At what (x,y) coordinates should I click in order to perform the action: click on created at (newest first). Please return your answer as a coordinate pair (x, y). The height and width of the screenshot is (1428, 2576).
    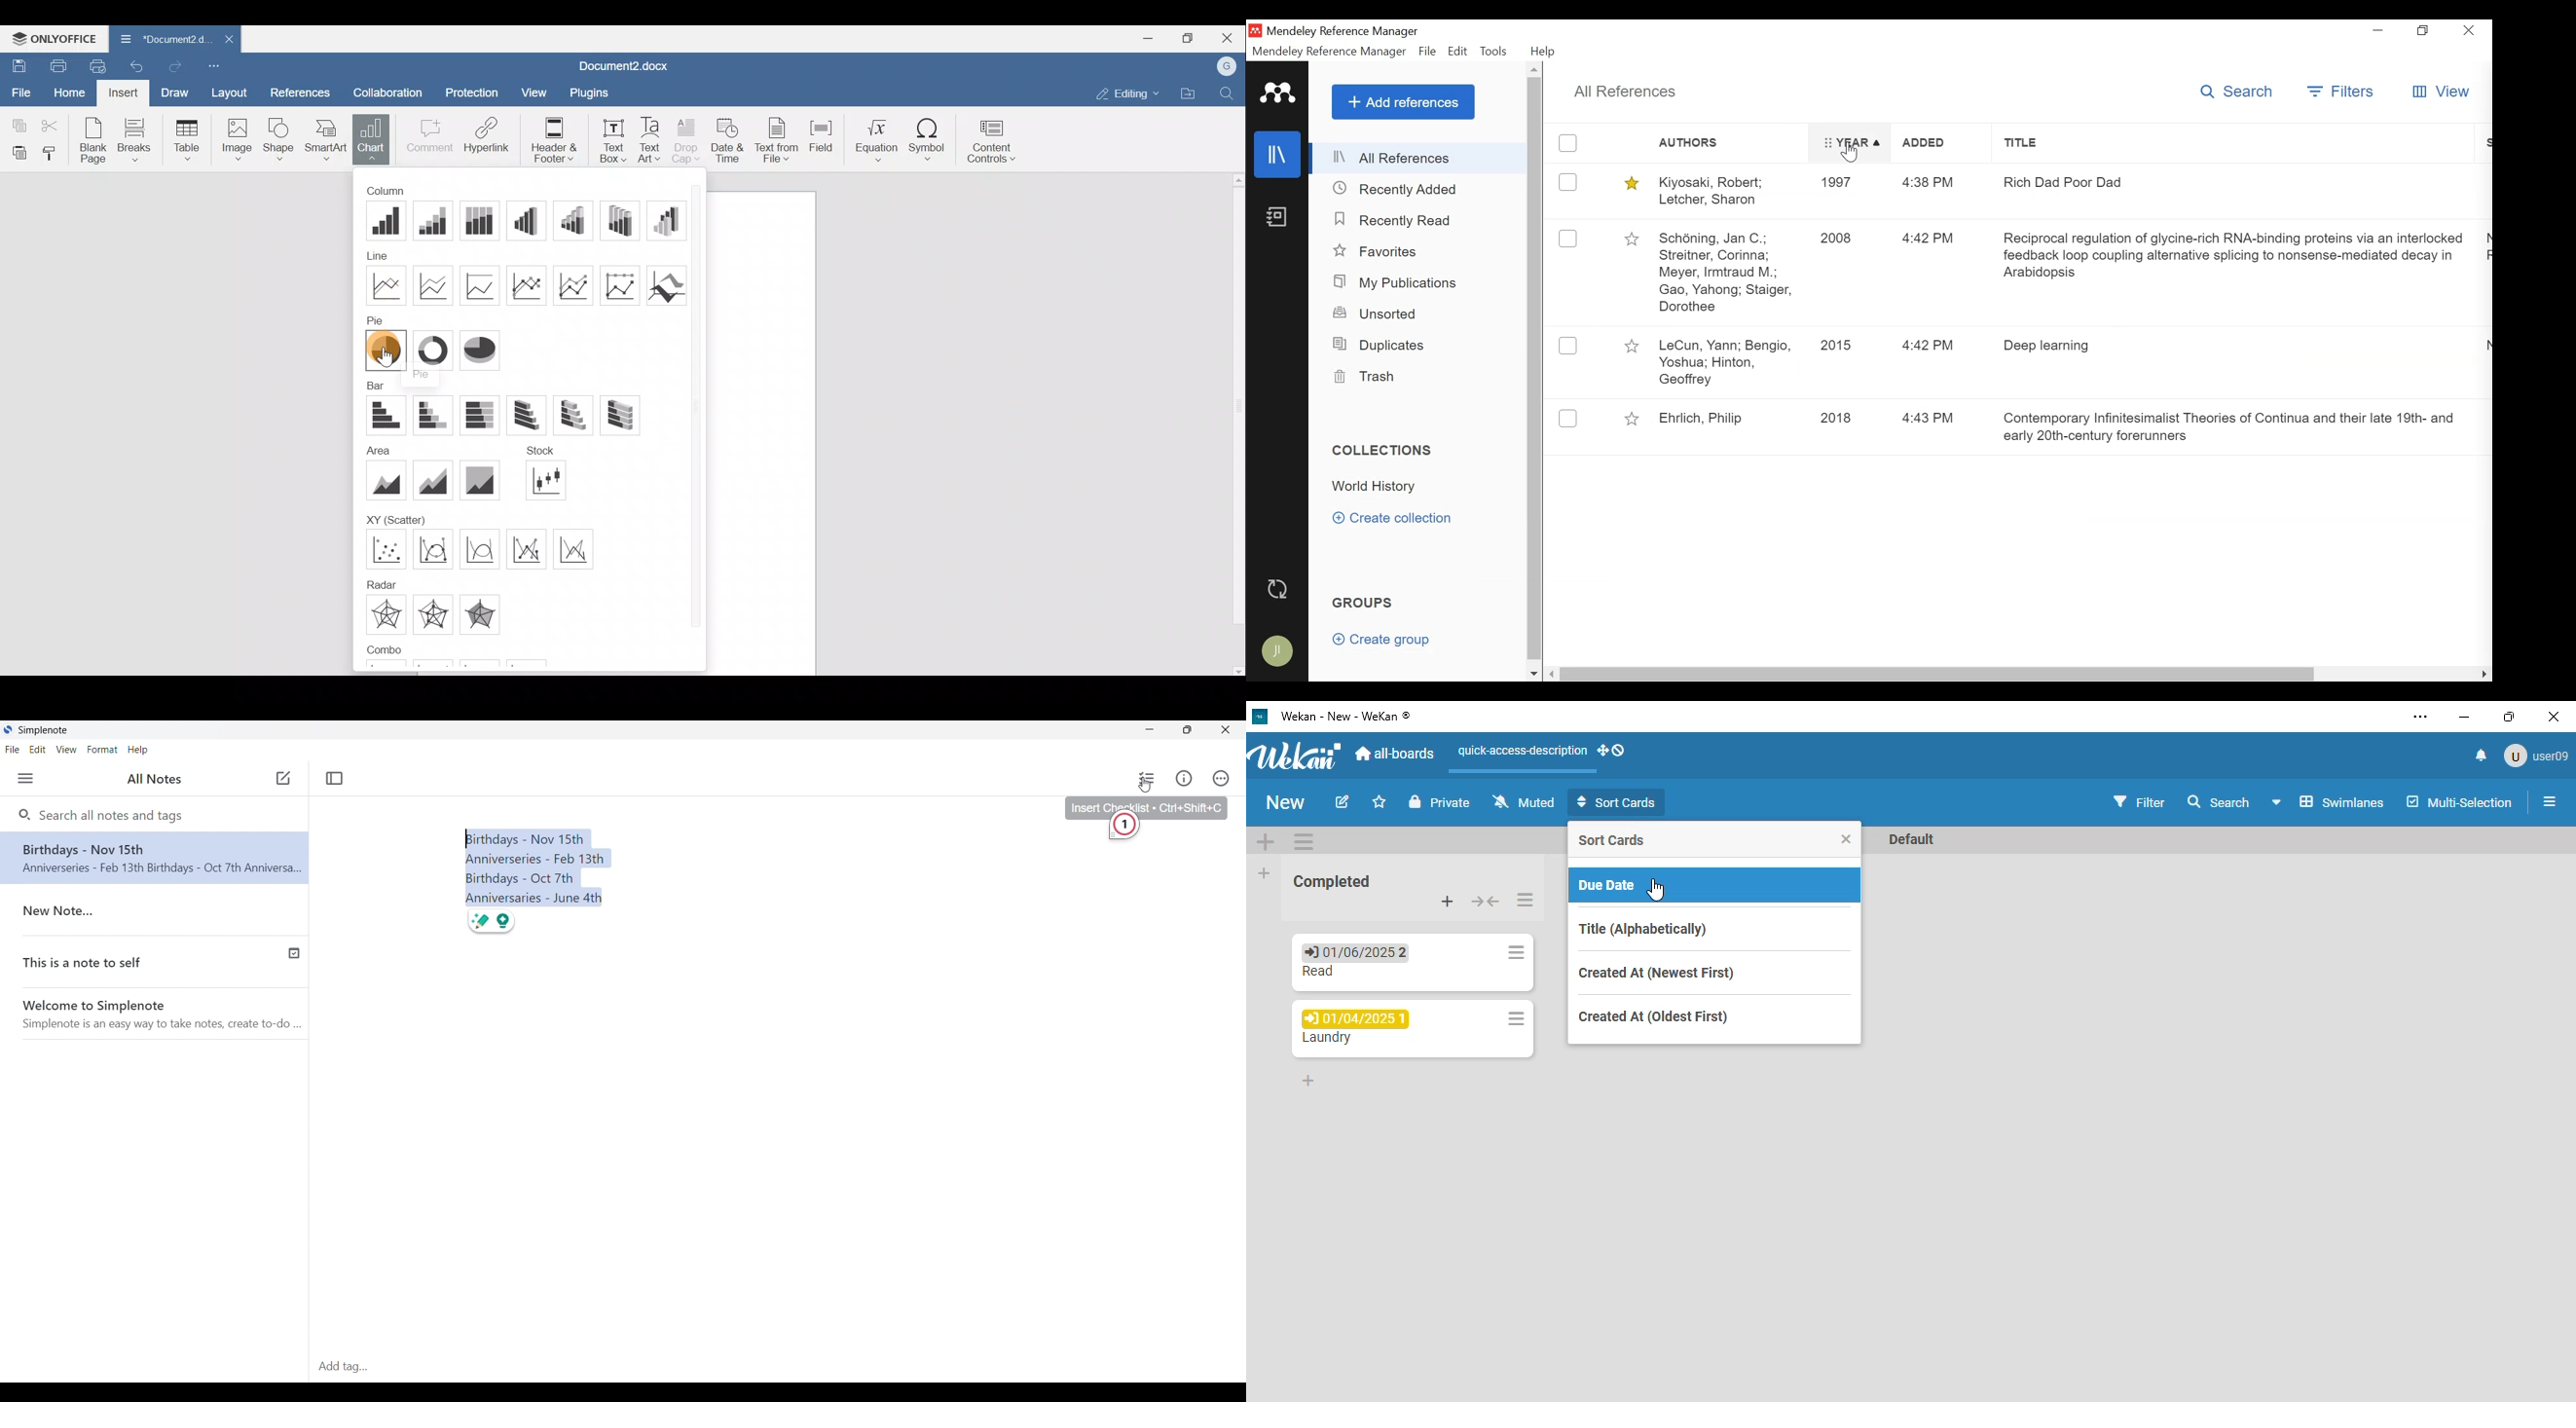
    Looking at the image, I should click on (1656, 972).